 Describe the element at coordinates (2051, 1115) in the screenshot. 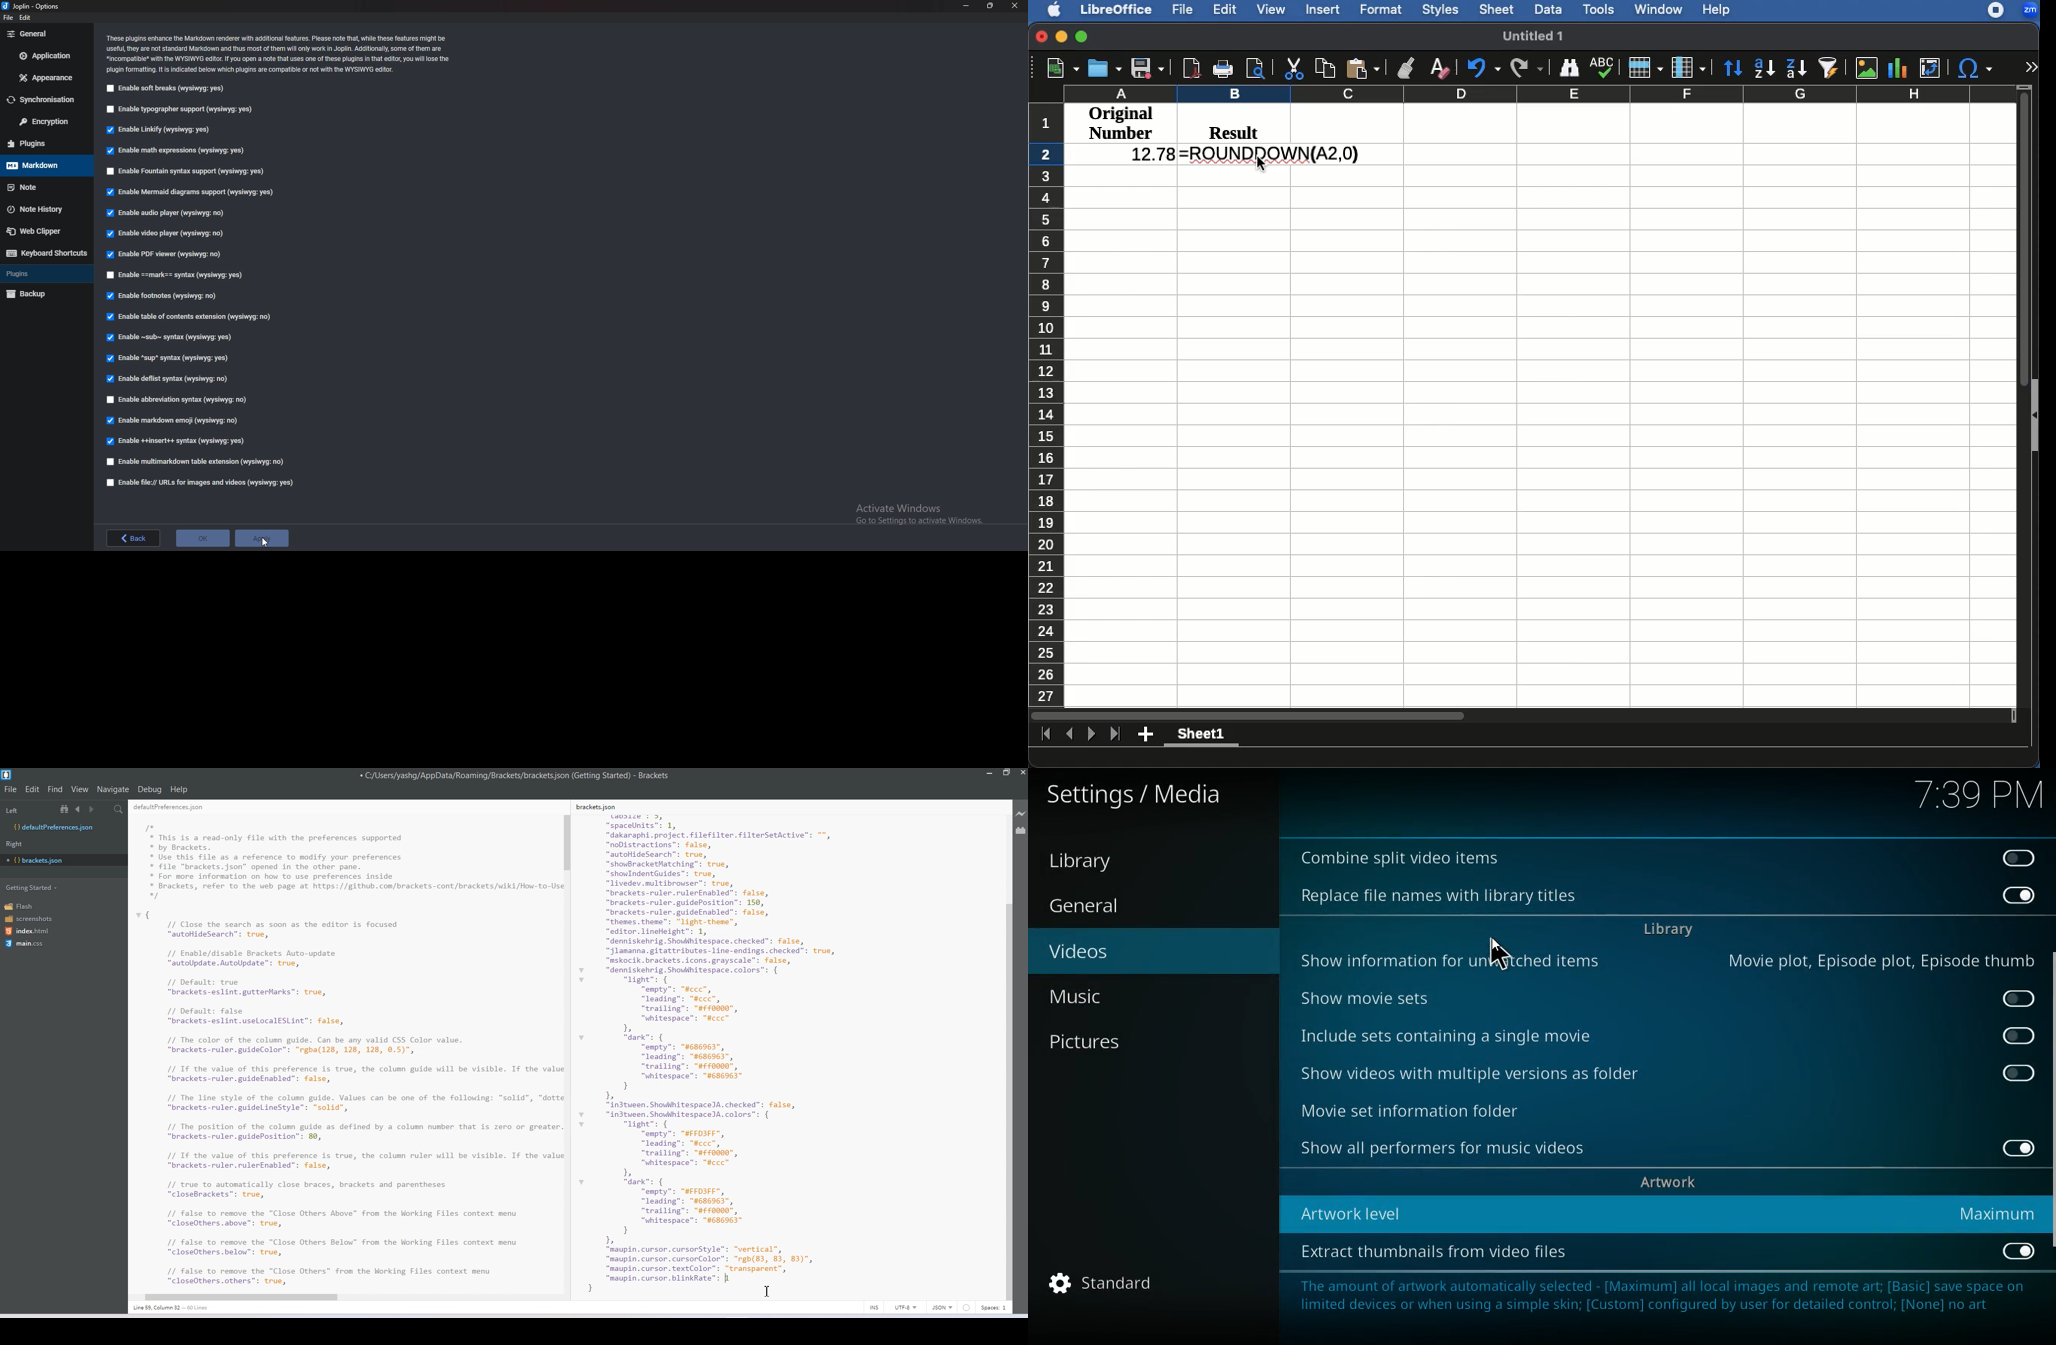

I see `scroll bar` at that location.